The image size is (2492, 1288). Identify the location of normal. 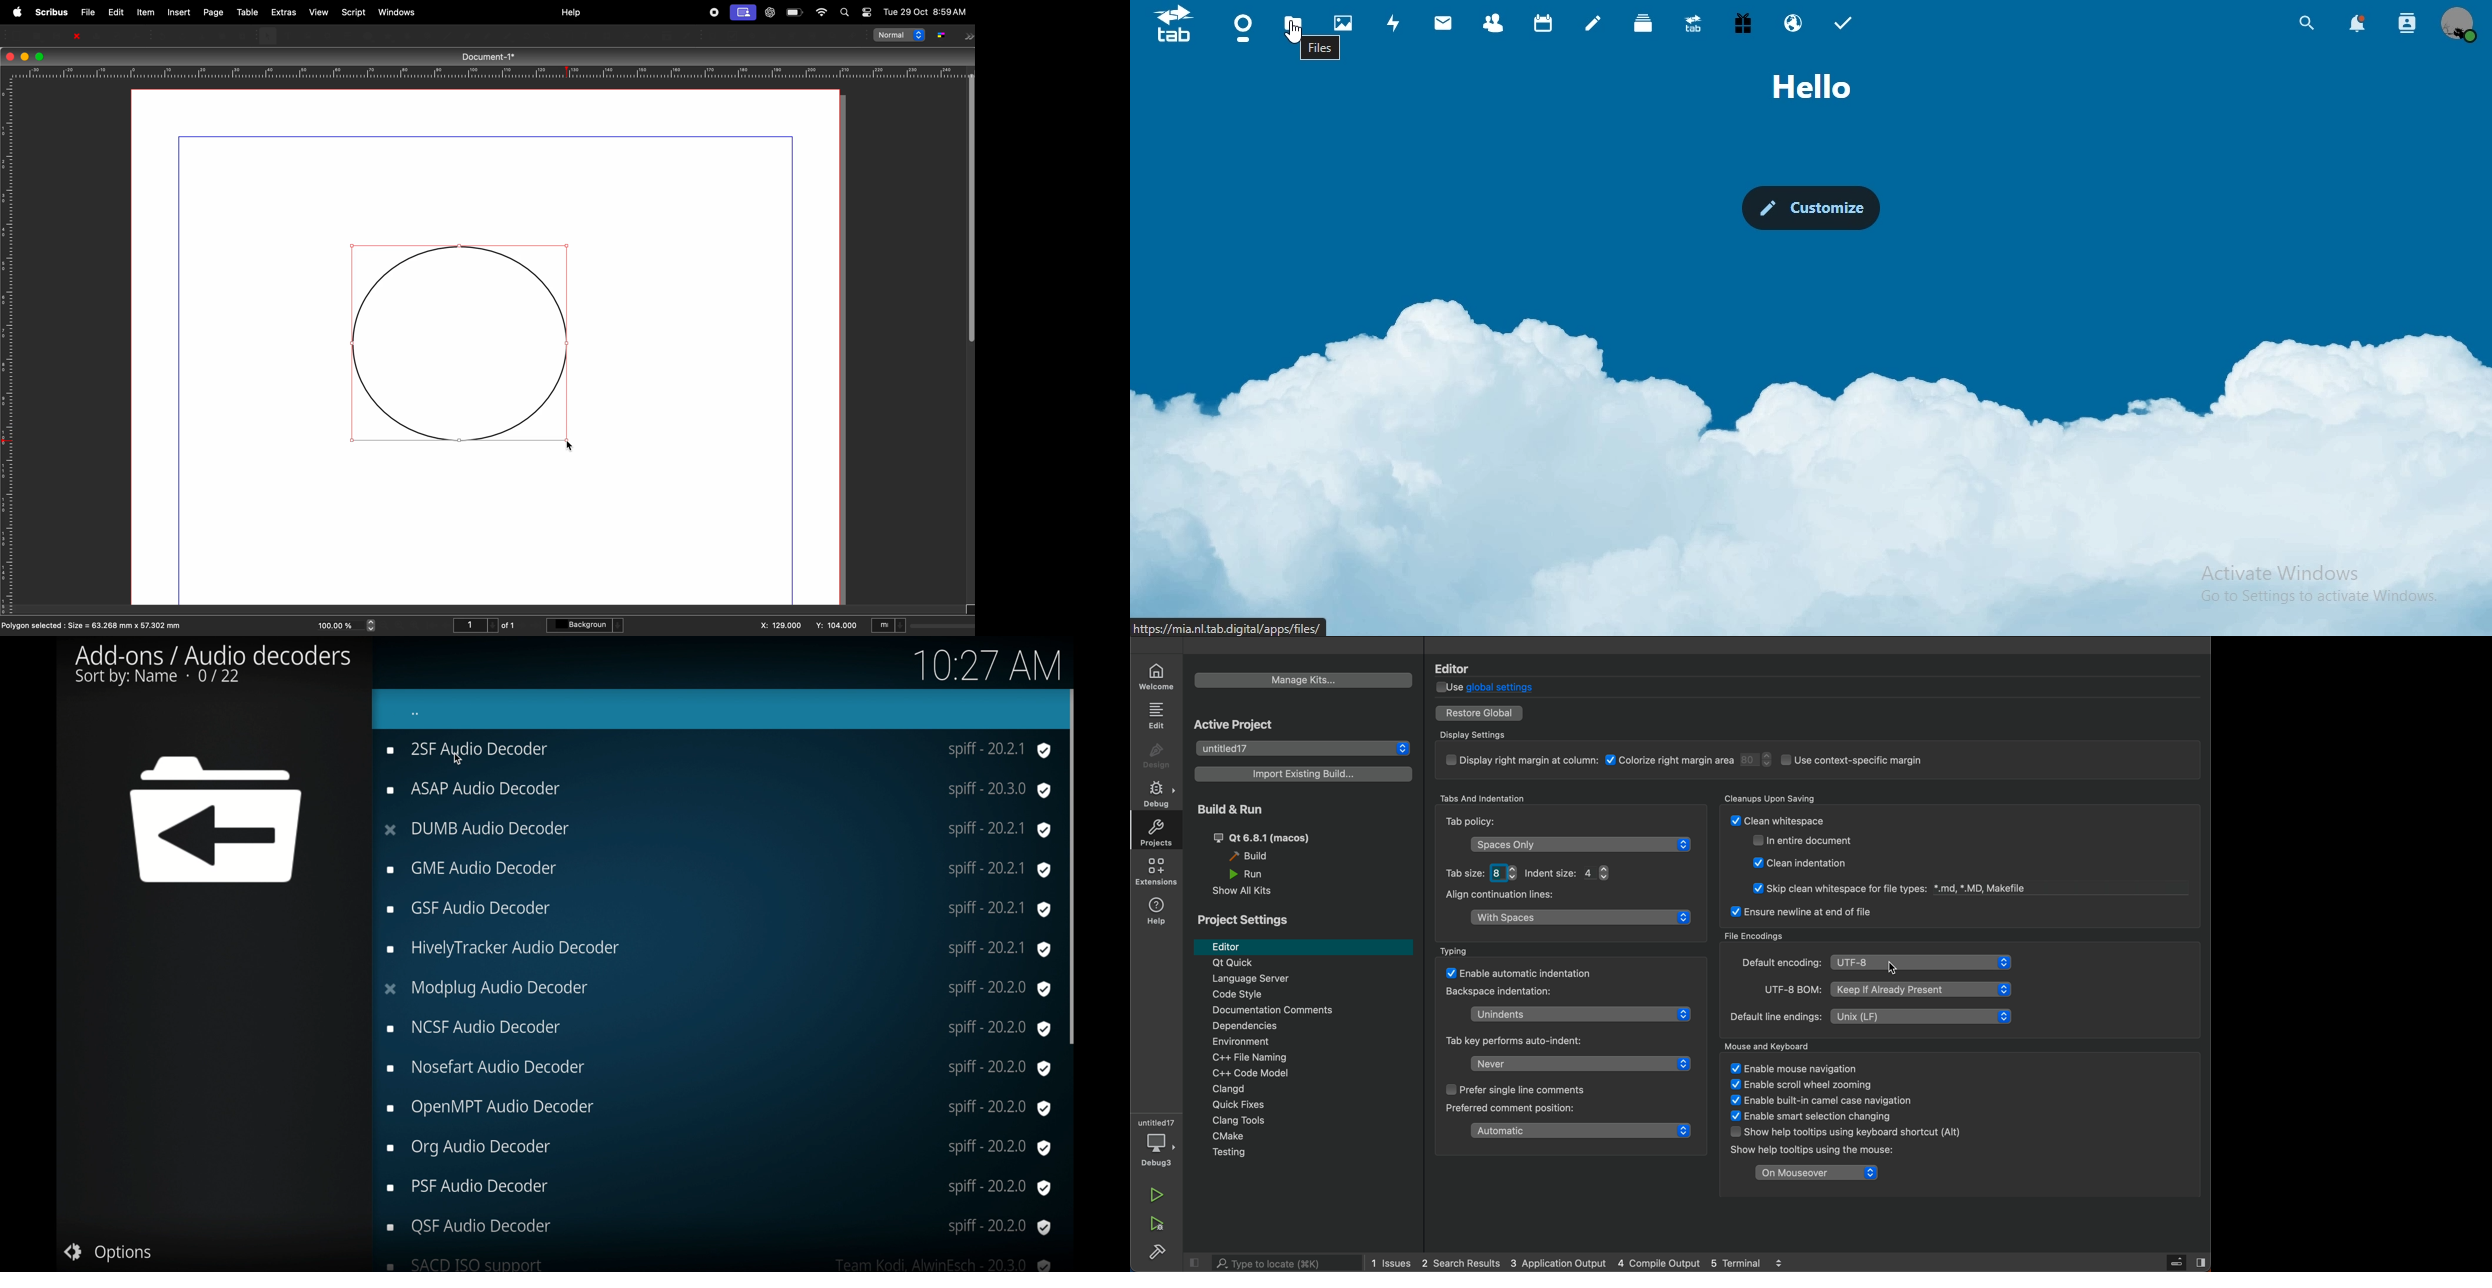
(900, 38).